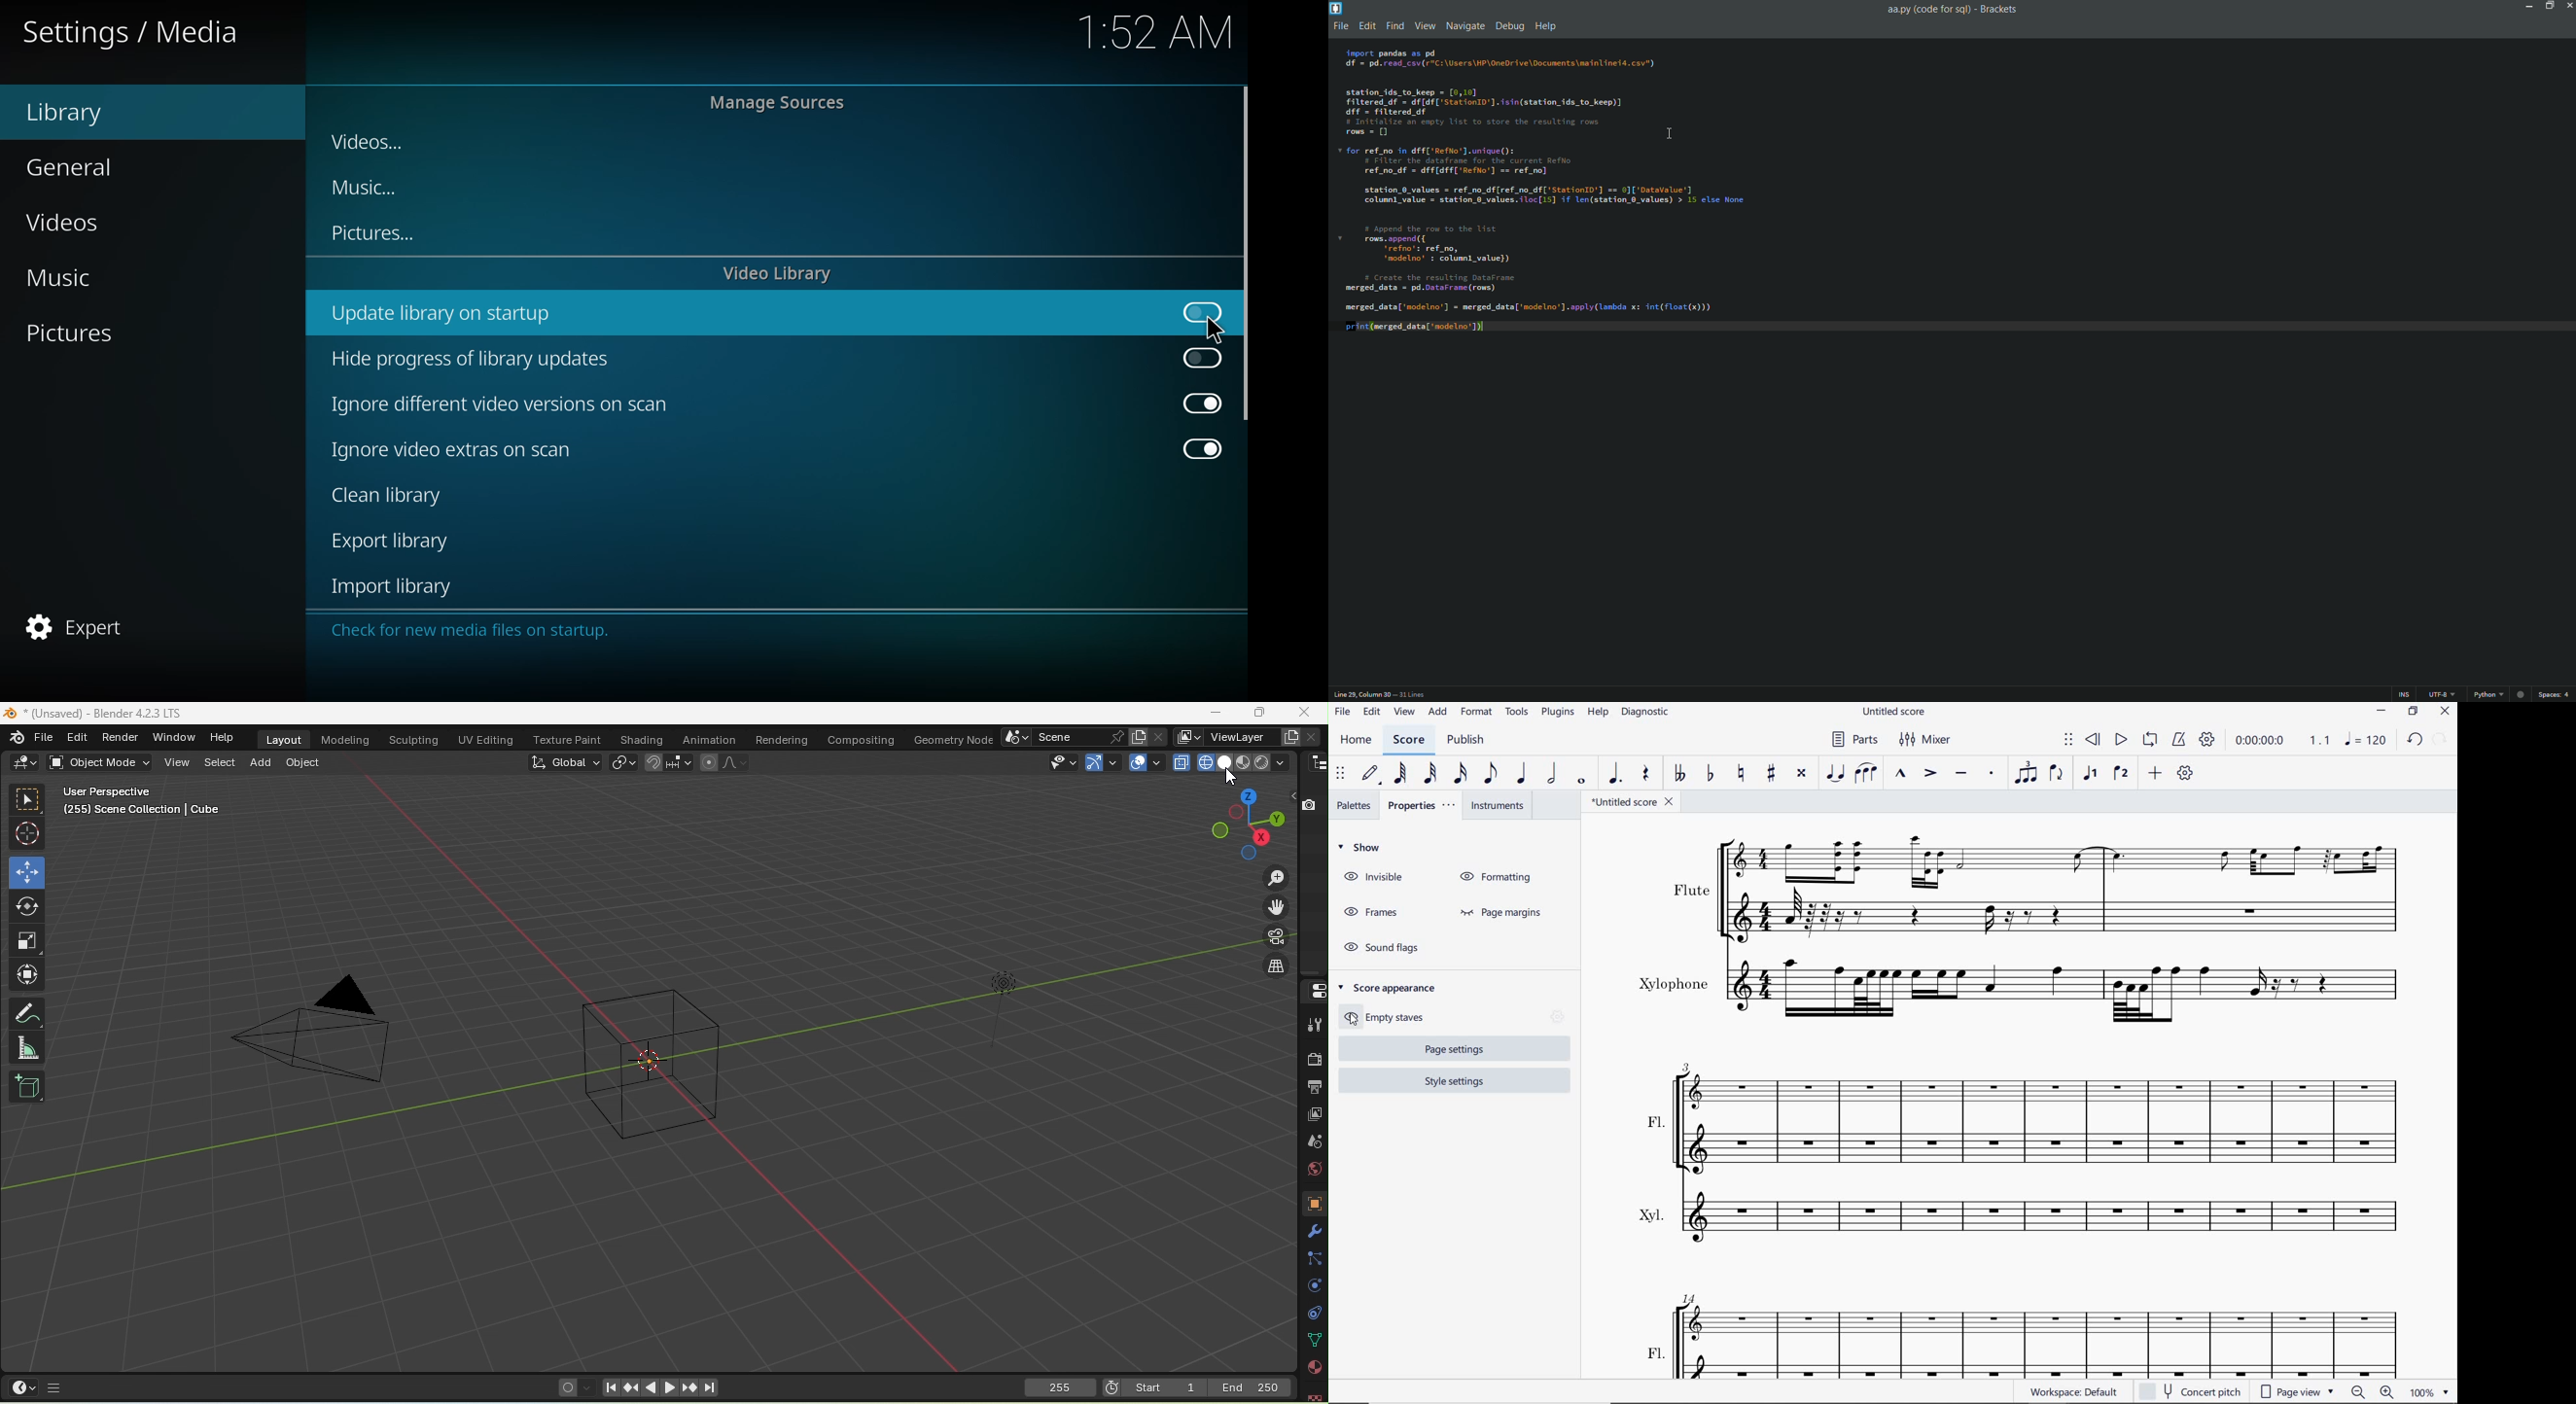 The width and height of the screenshot is (2576, 1428). I want to click on Transform, so click(30, 974).